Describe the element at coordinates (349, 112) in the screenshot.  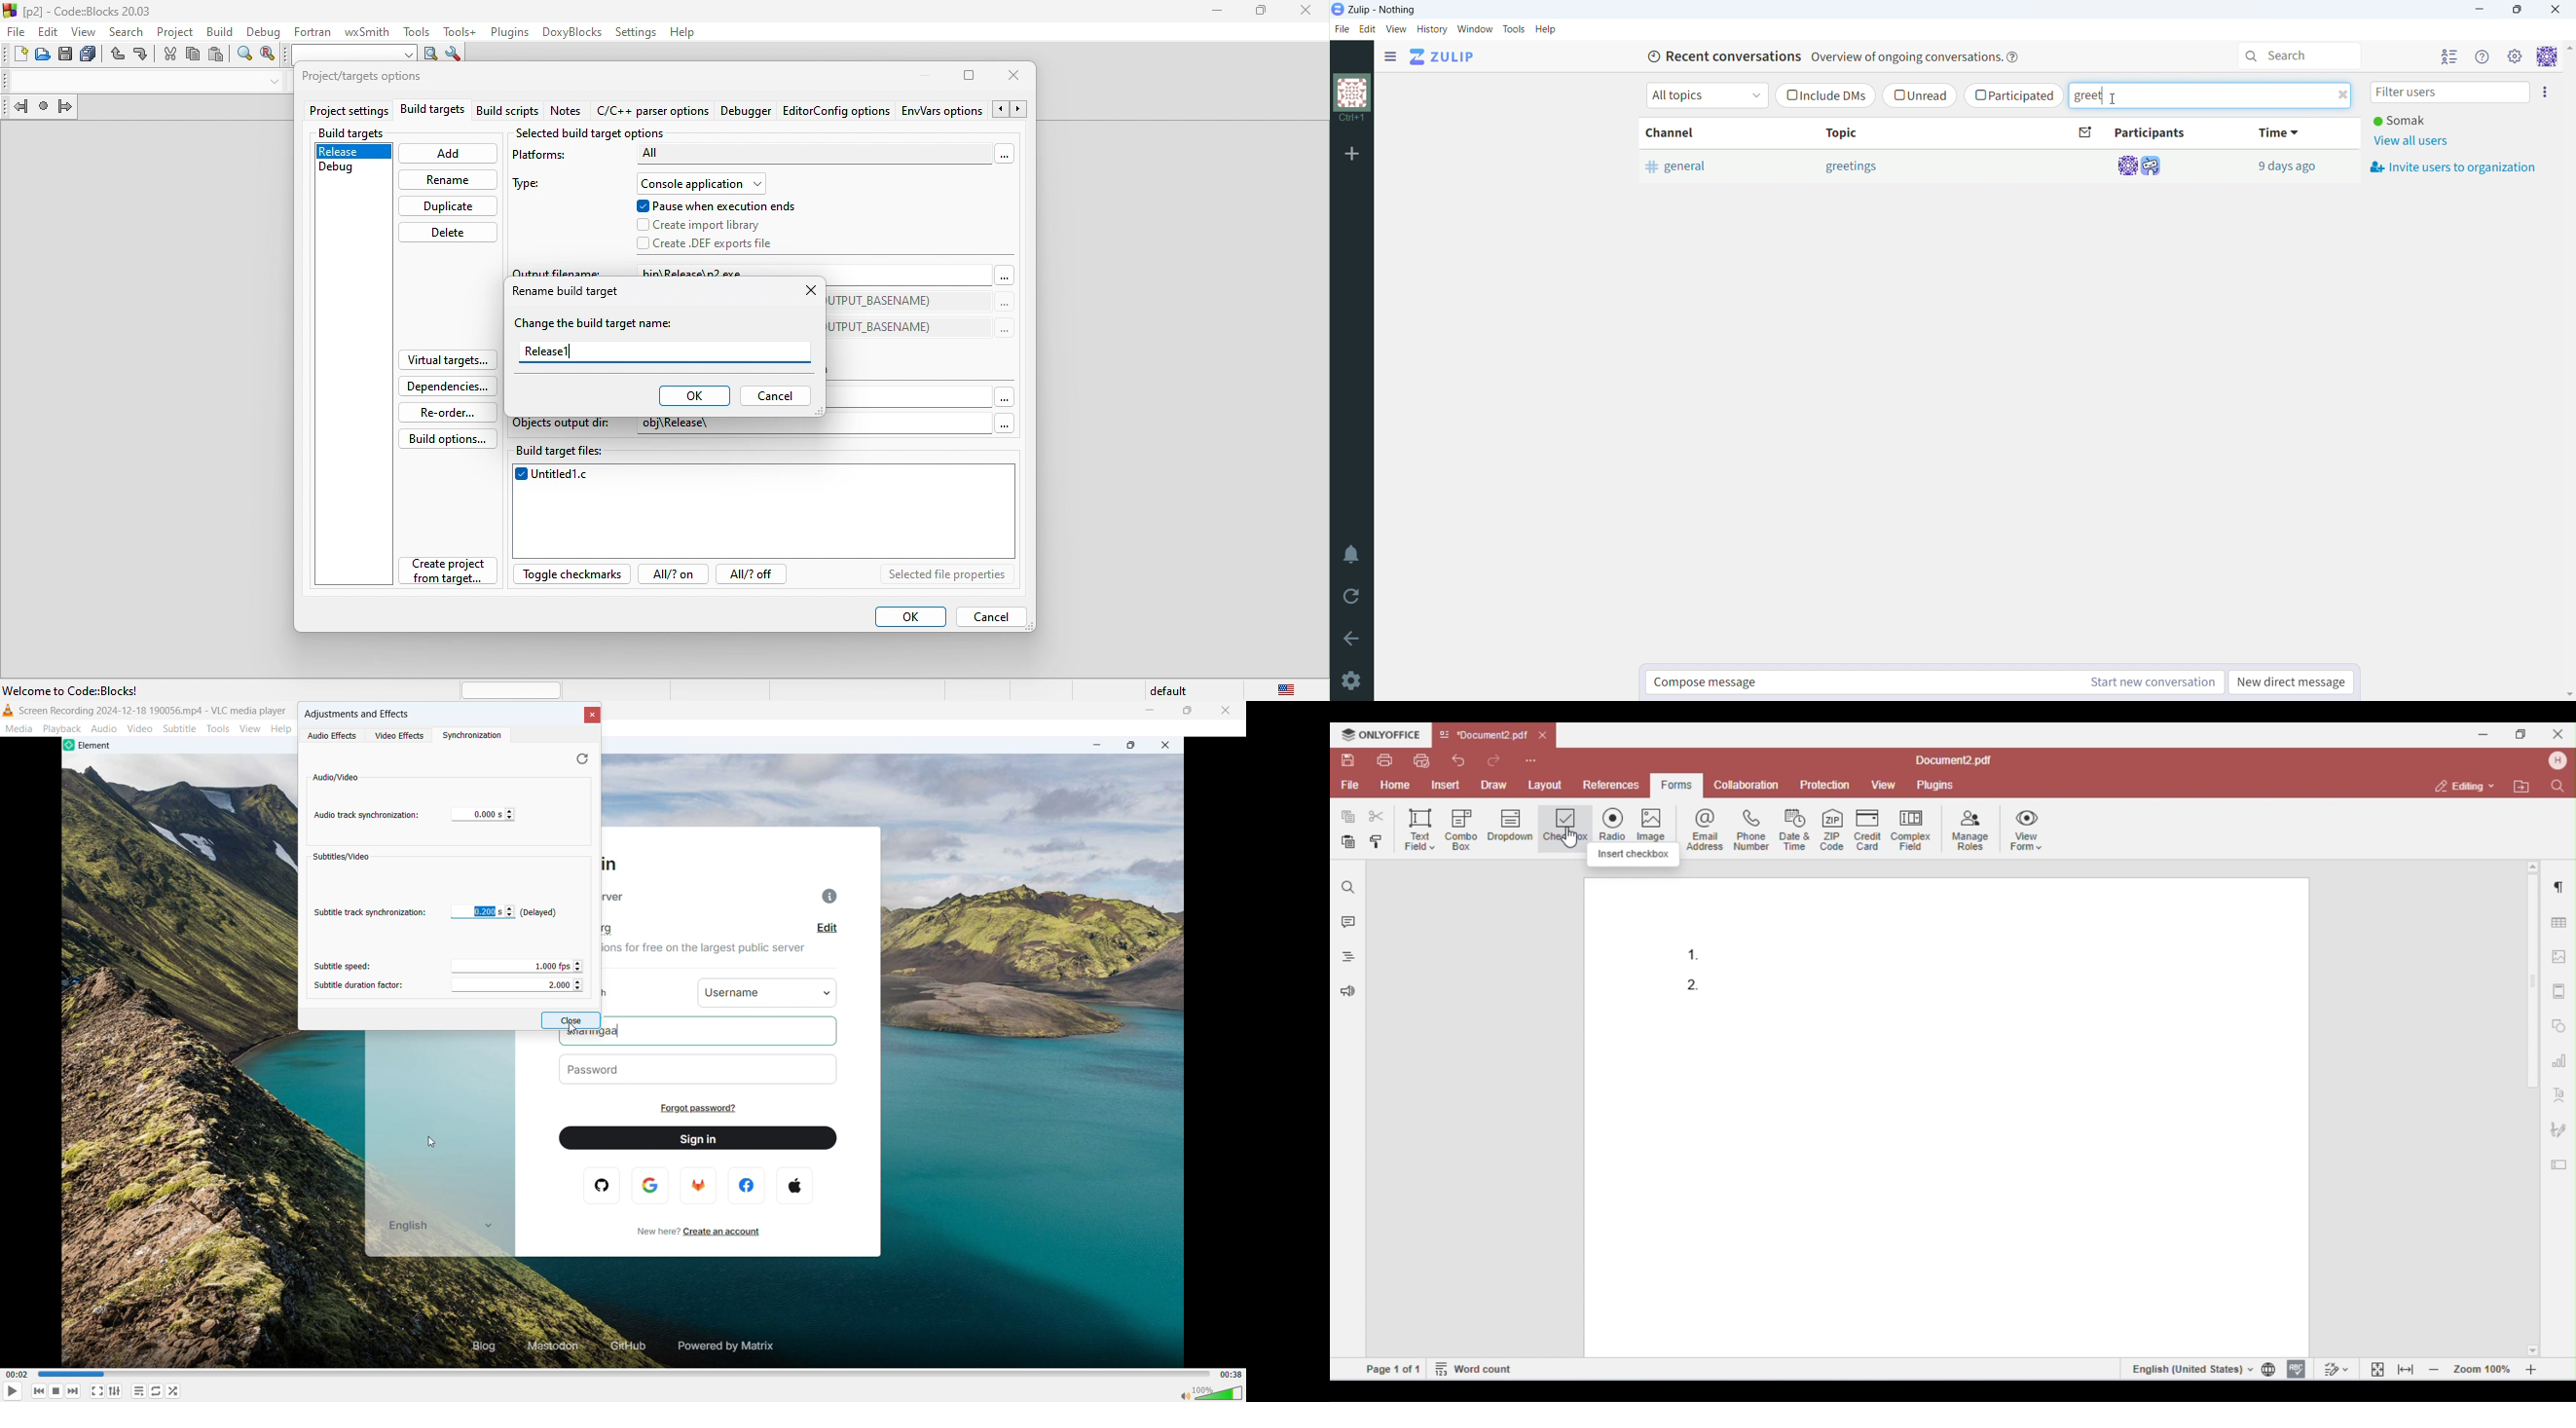
I see `project settings` at that location.